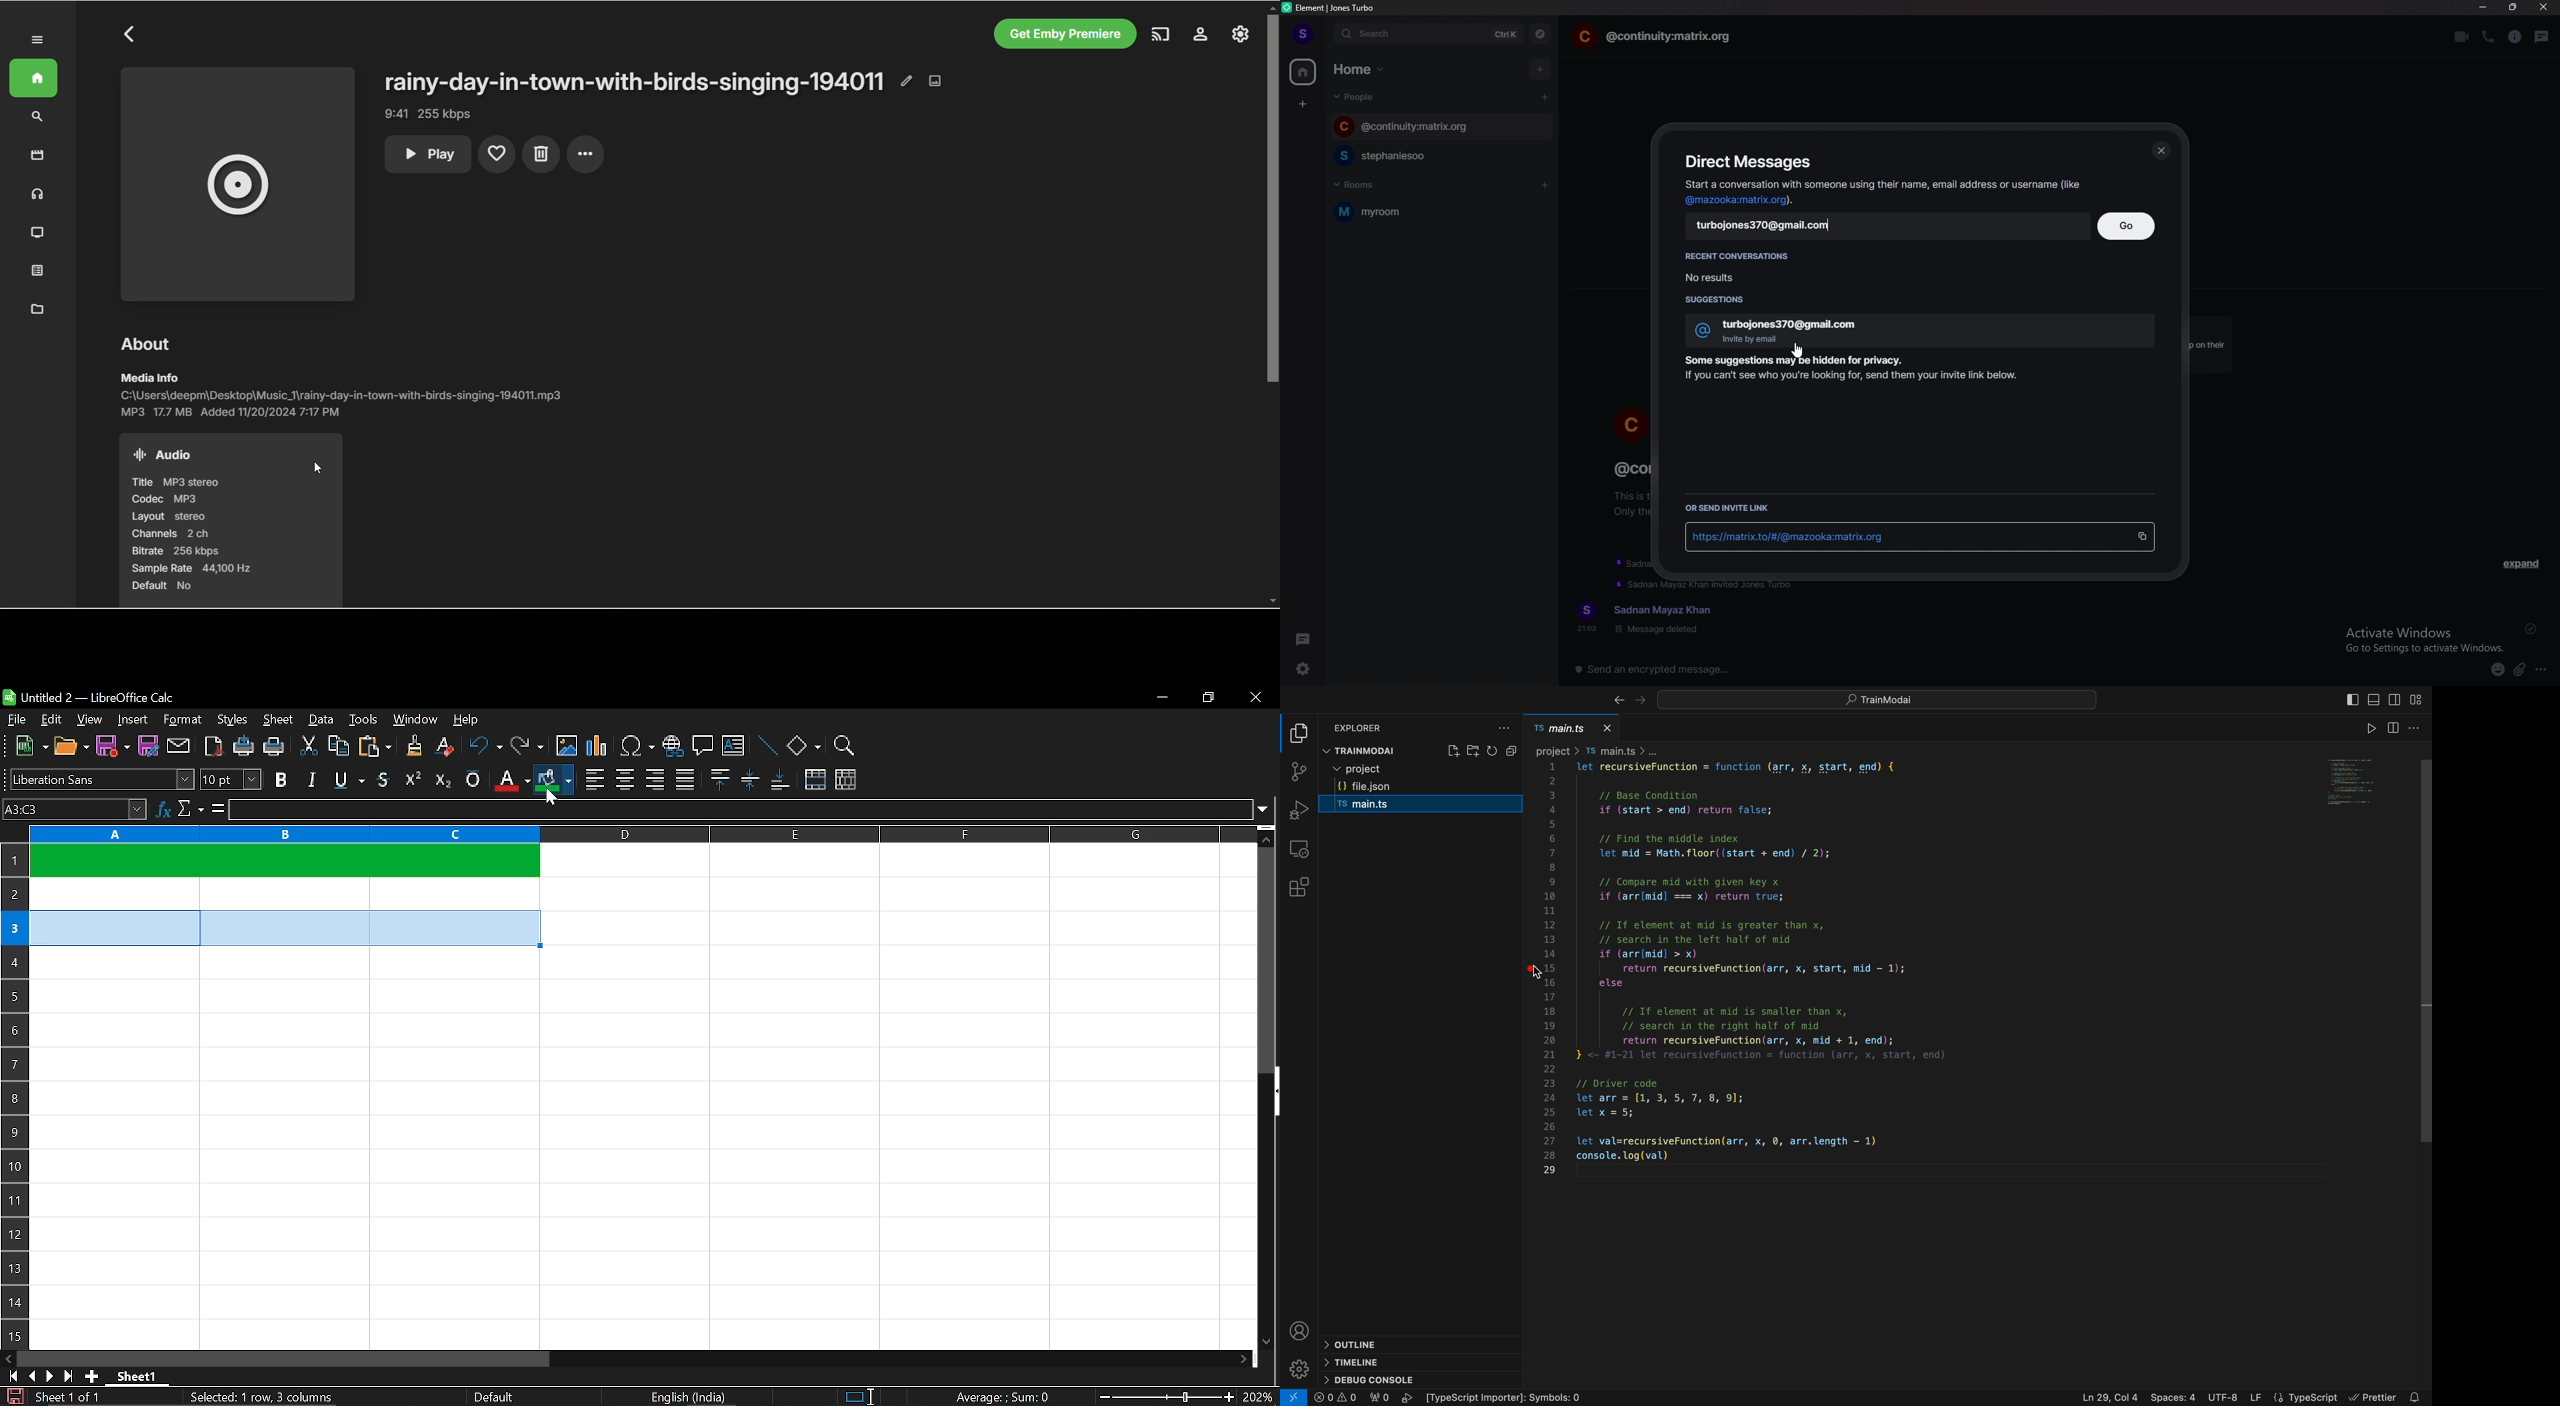 Image resolution: width=2576 pixels, height=1428 pixels. What do you see at coordinates (12, 1073) in the screenshot?
I see `rows` at bounding box center [12, 1073].